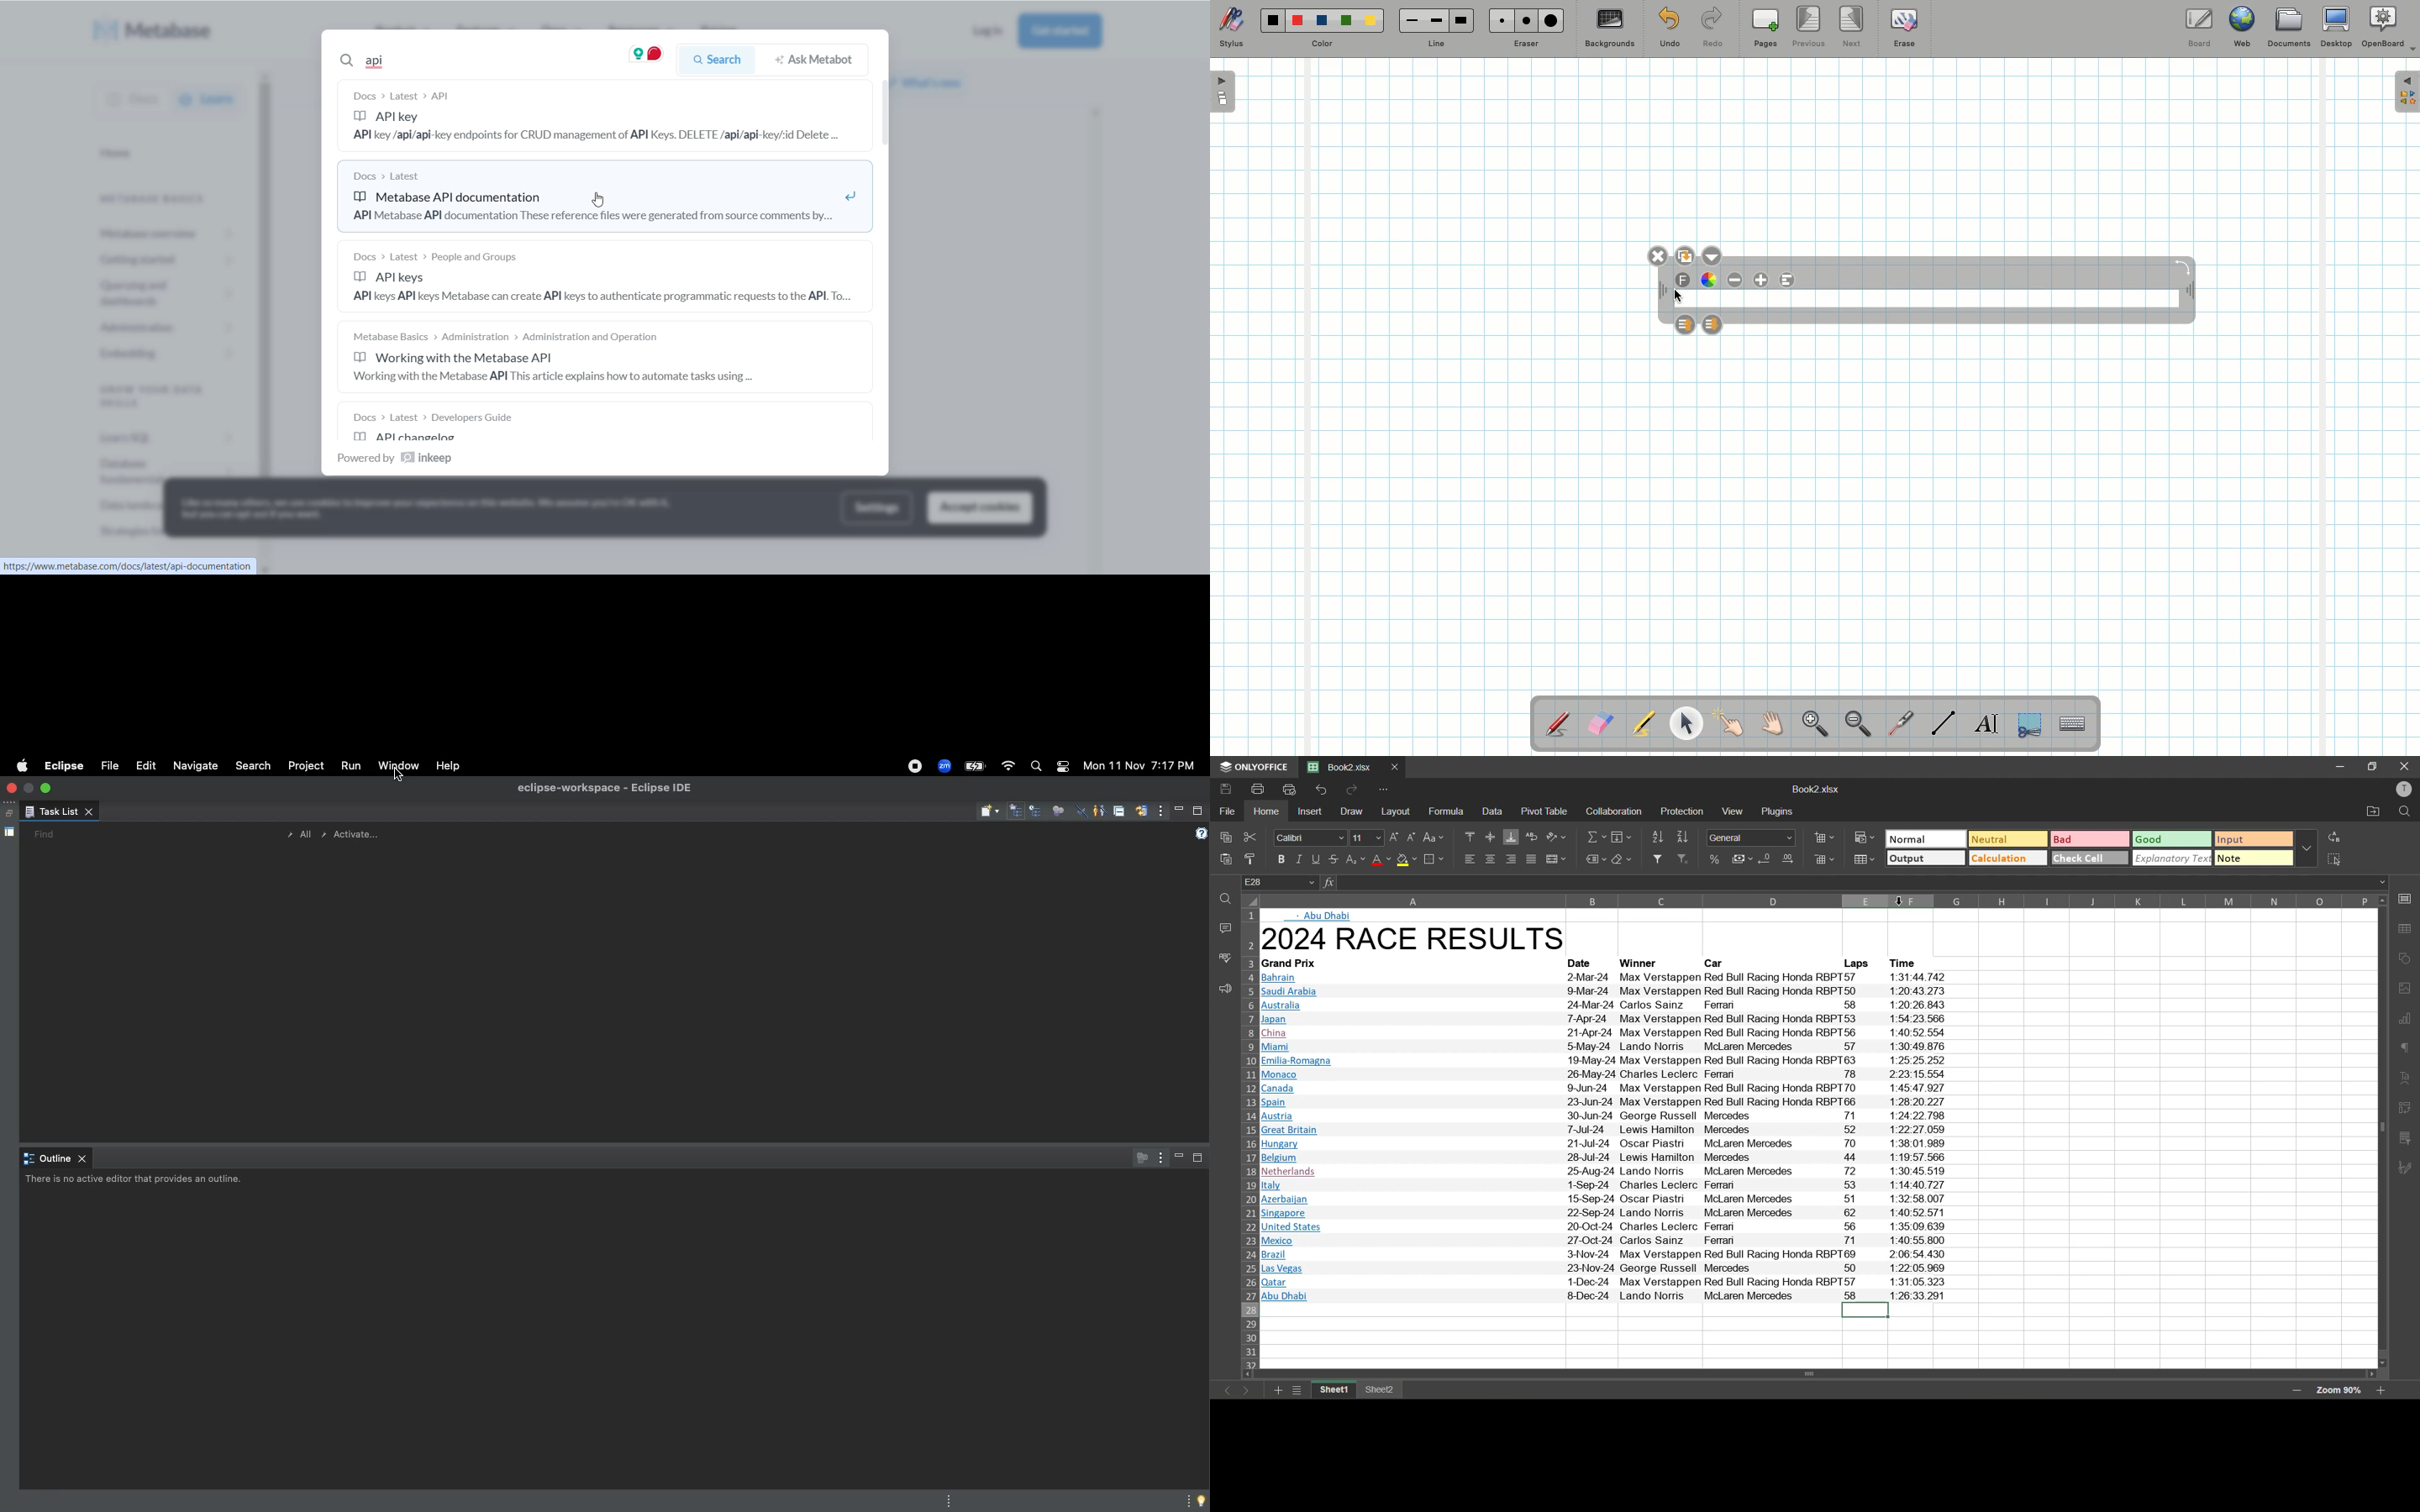 The height and width of the screenshot is (1512, 2436). I want to click on Qatar 1-Dec-24 Max Verstappen Red Bull Racing Honda RBPTS57 1:31:05.323, so click(1604, 1283).